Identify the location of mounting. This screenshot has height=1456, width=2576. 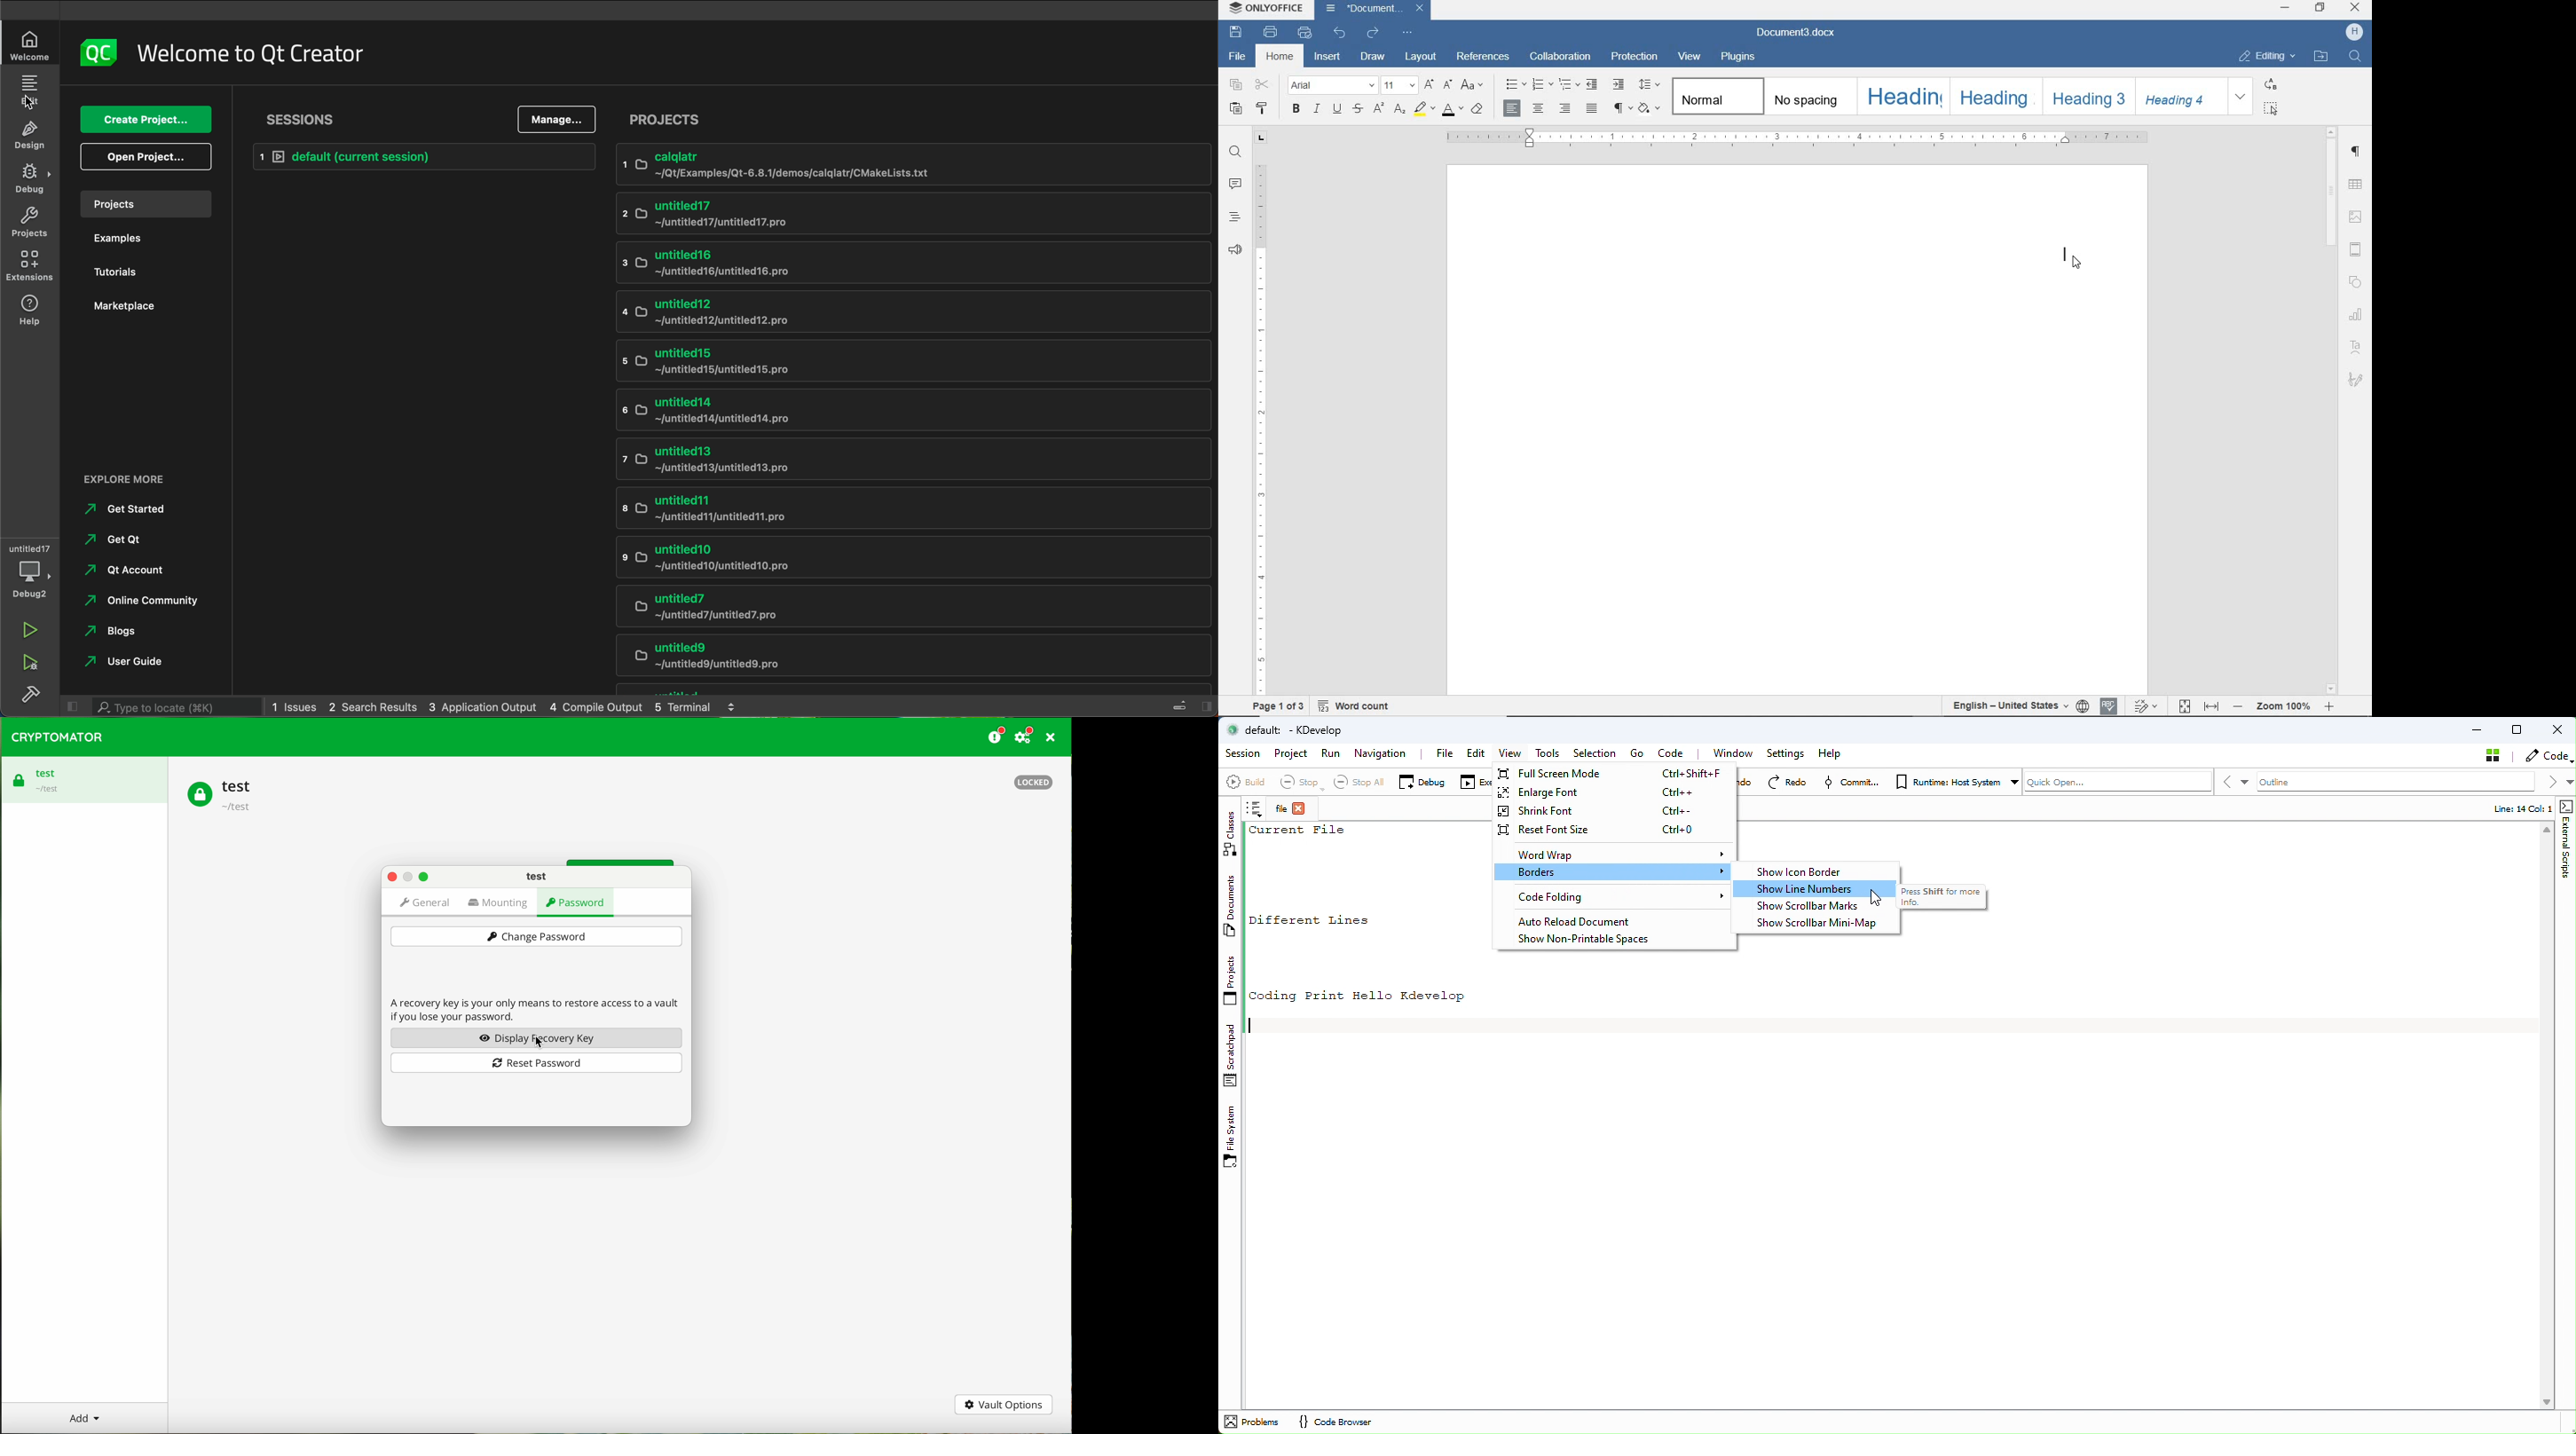
(499, 903).